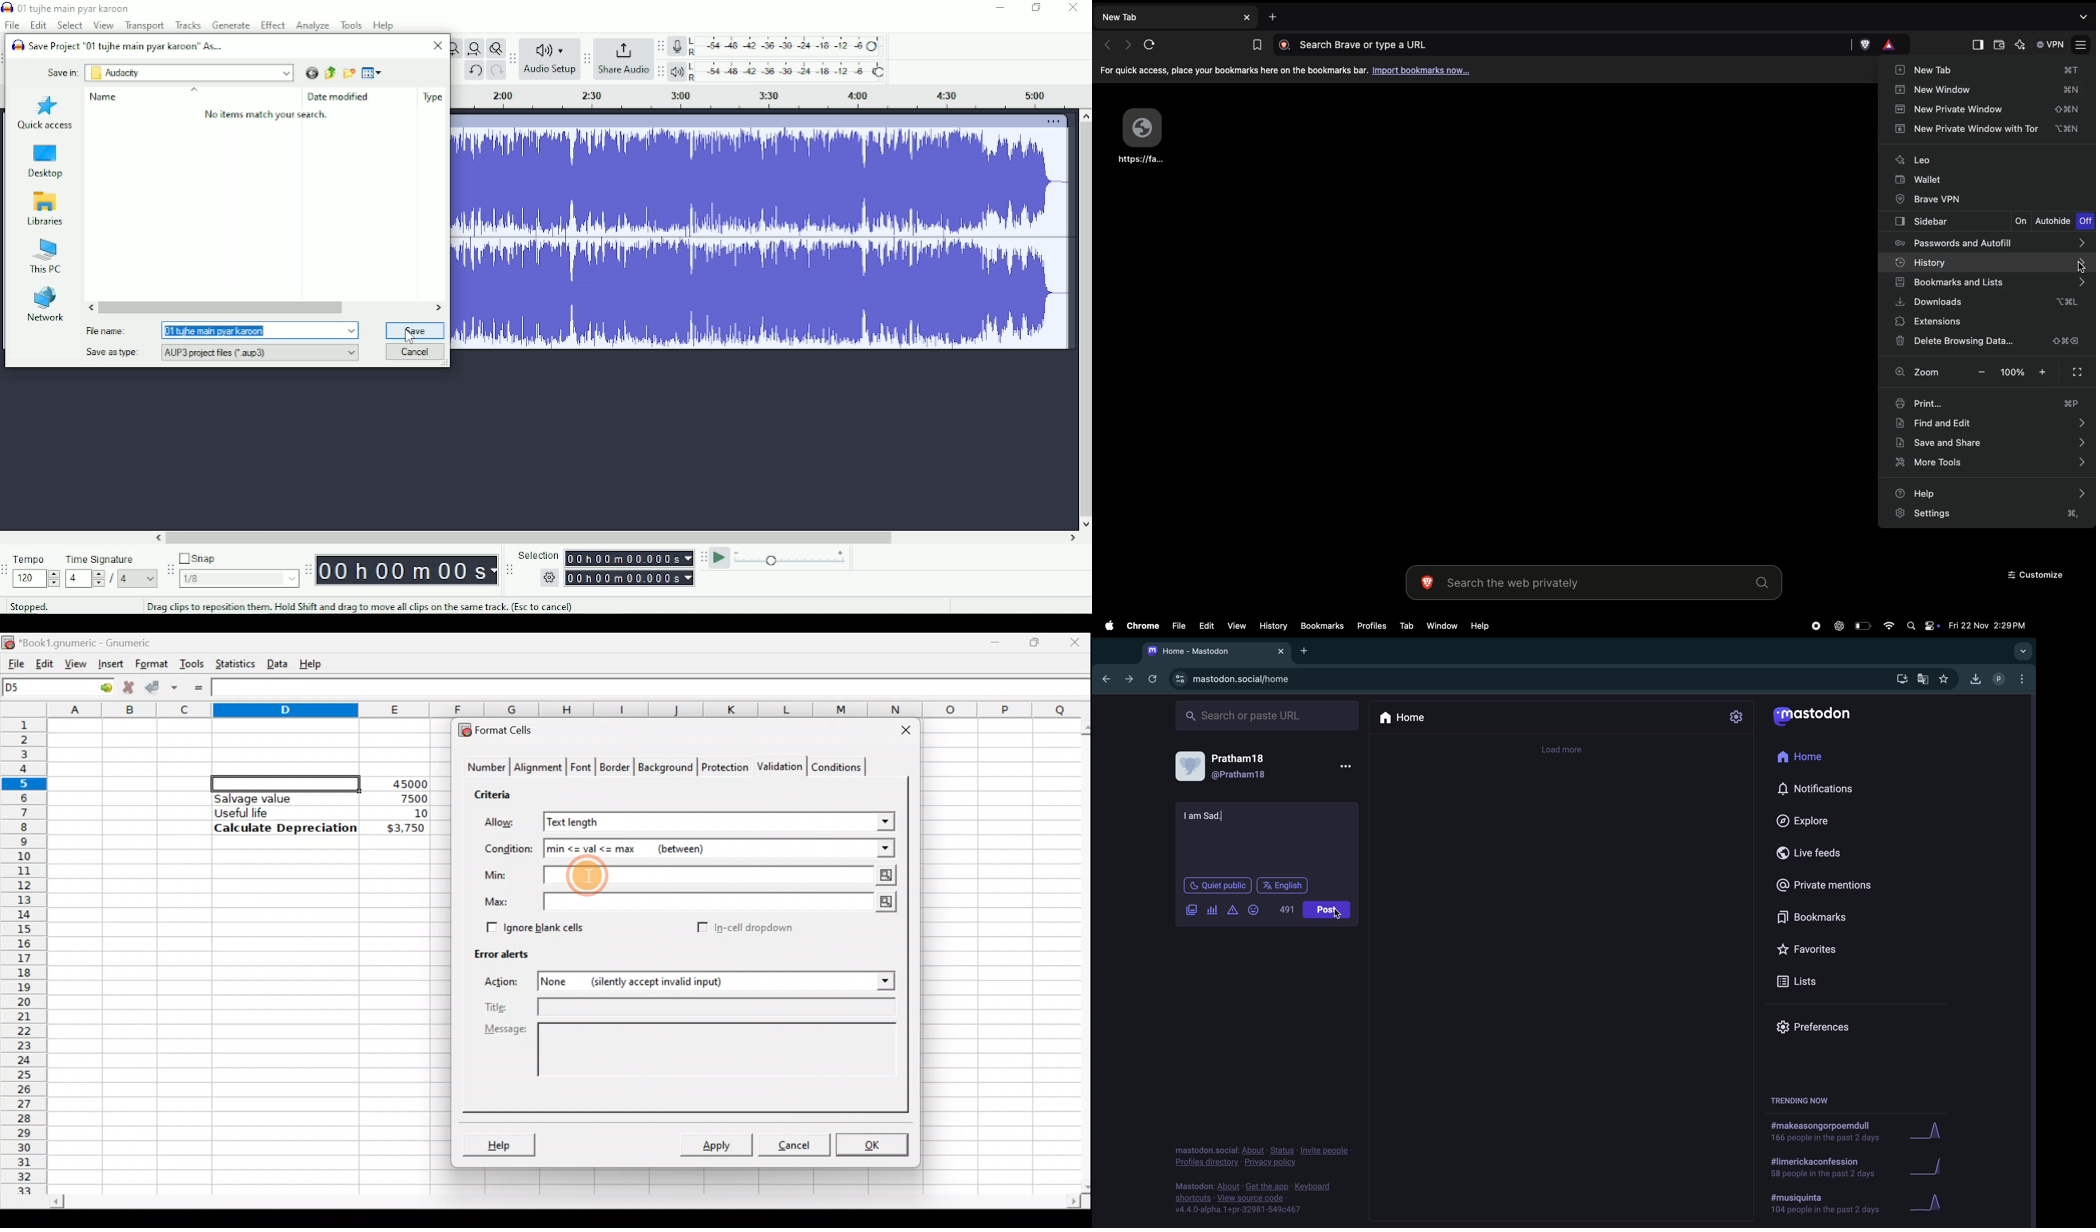  What do you see at coordinates (192, 663) in the screenshot?
I see `Tools` at bounding box center [192, 663].